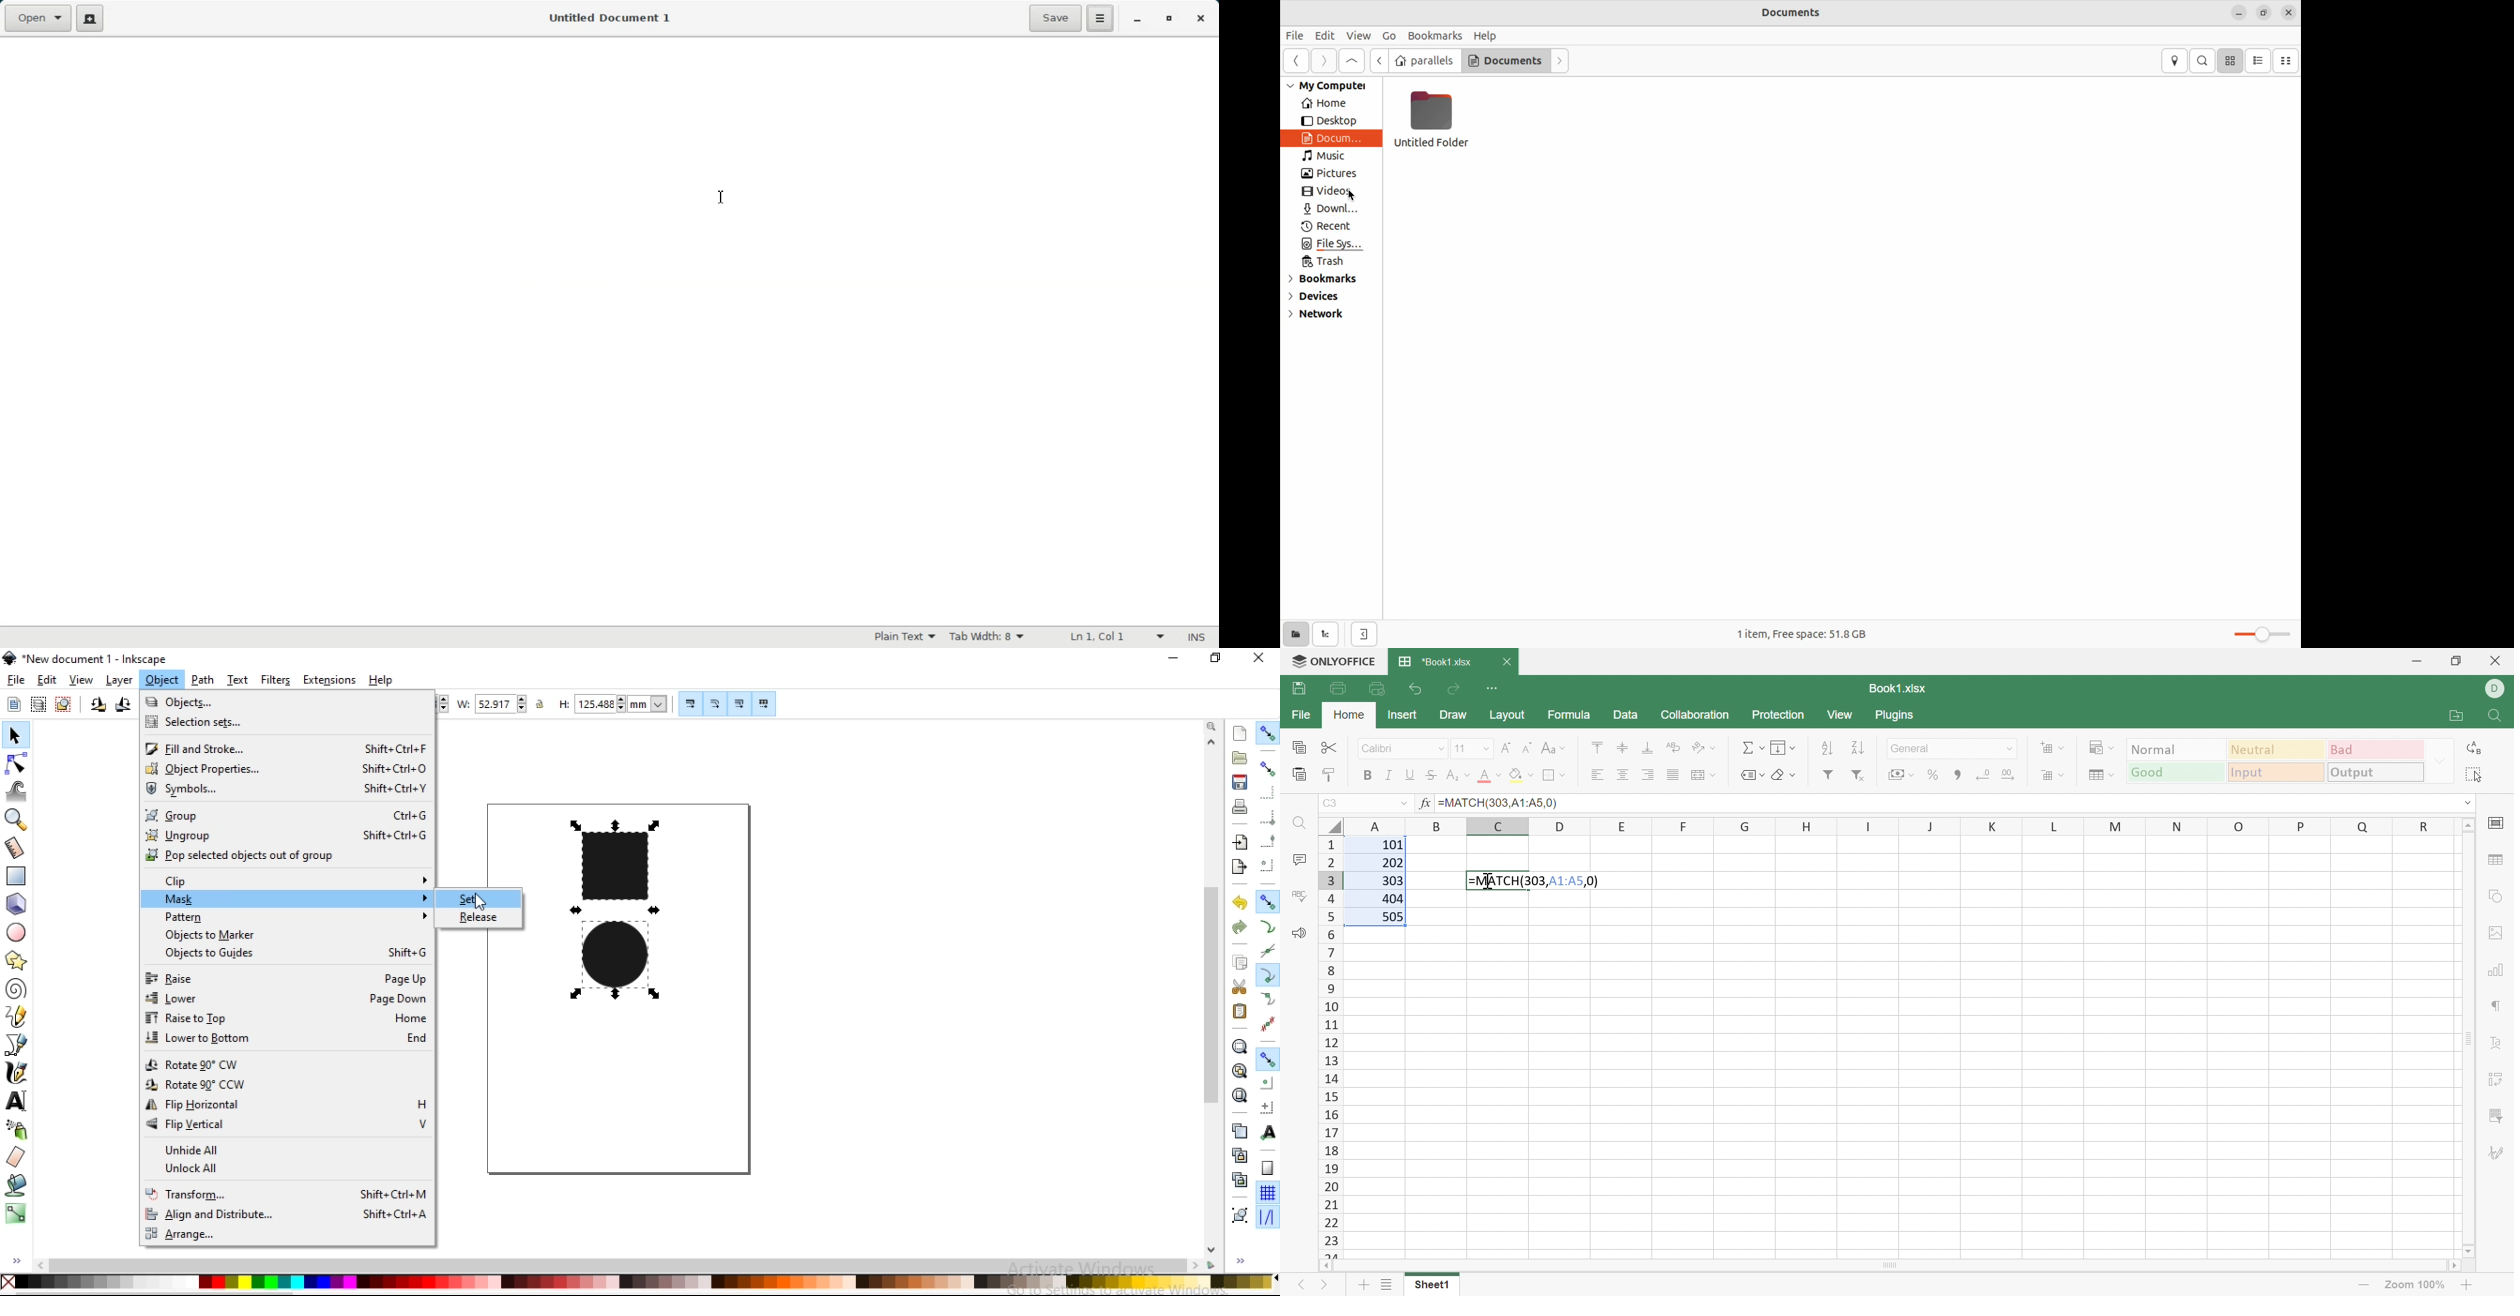 This screenshot has width=2520, height=1316. What do you see at coordinates (1621, 748) in the screenshot?
I see `Align Middle` at bounding box center [1621, 748].